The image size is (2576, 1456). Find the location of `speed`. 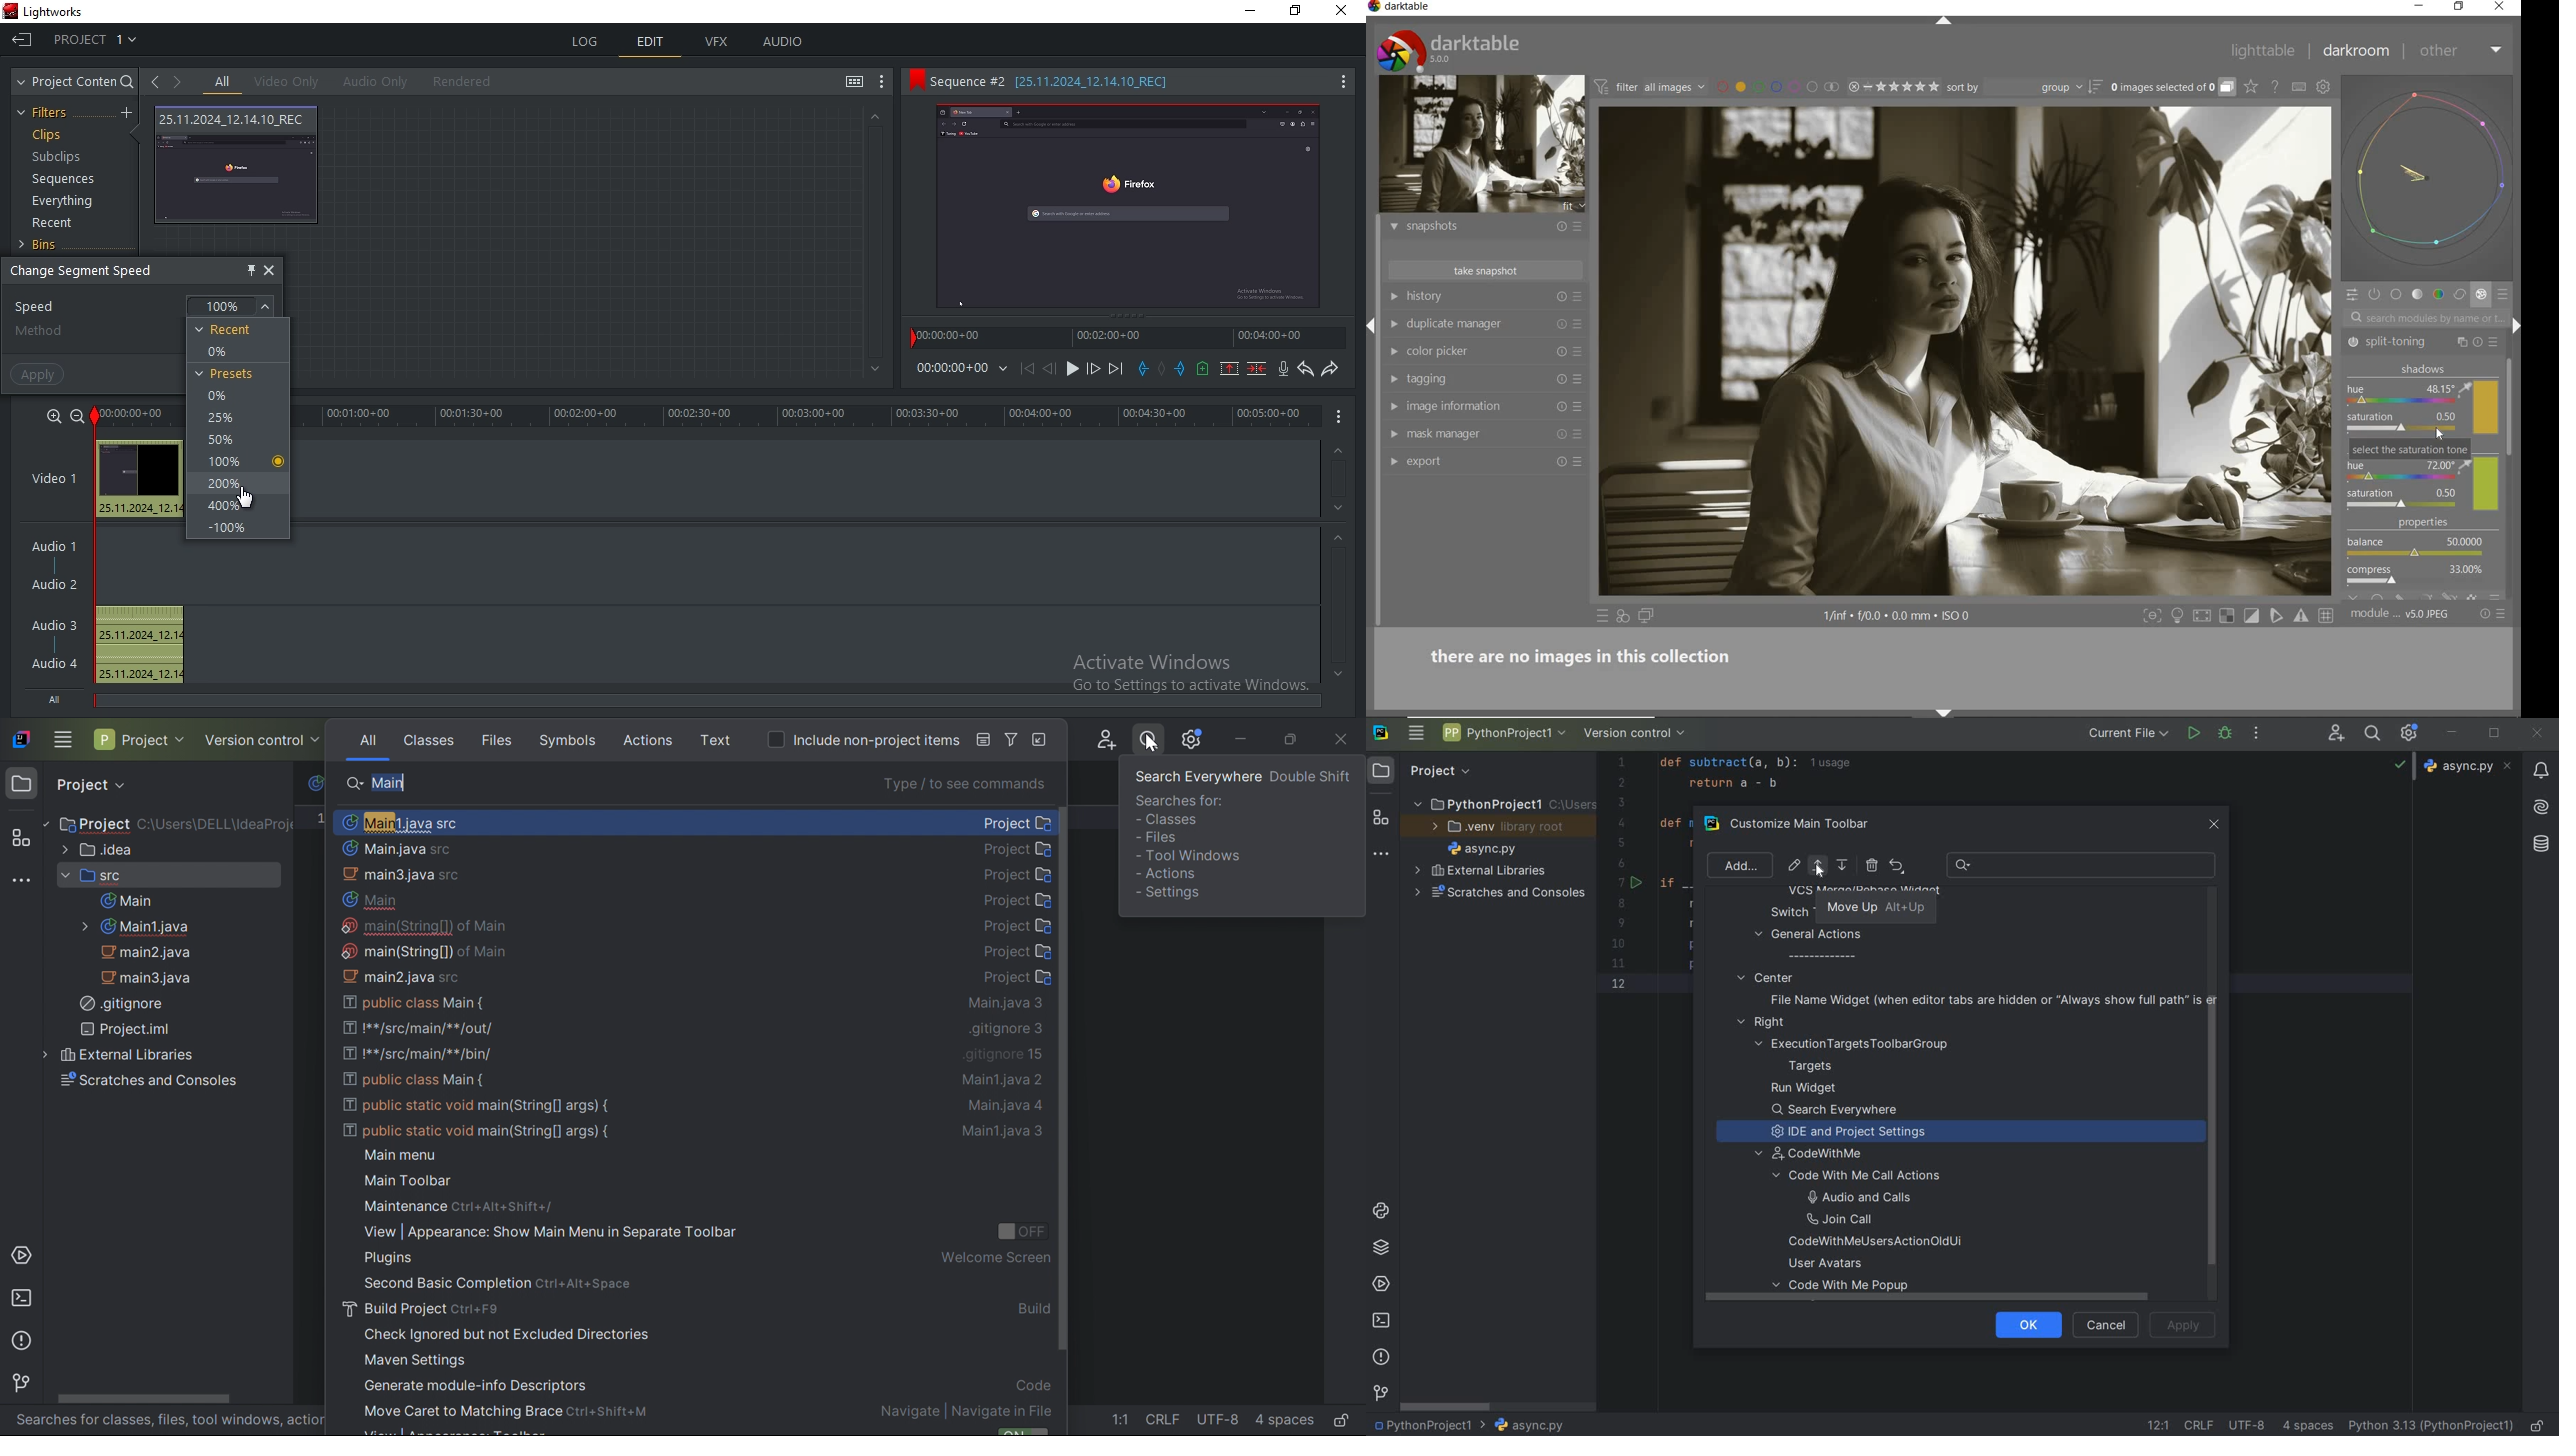

speed is located at coordinates (38, 306).